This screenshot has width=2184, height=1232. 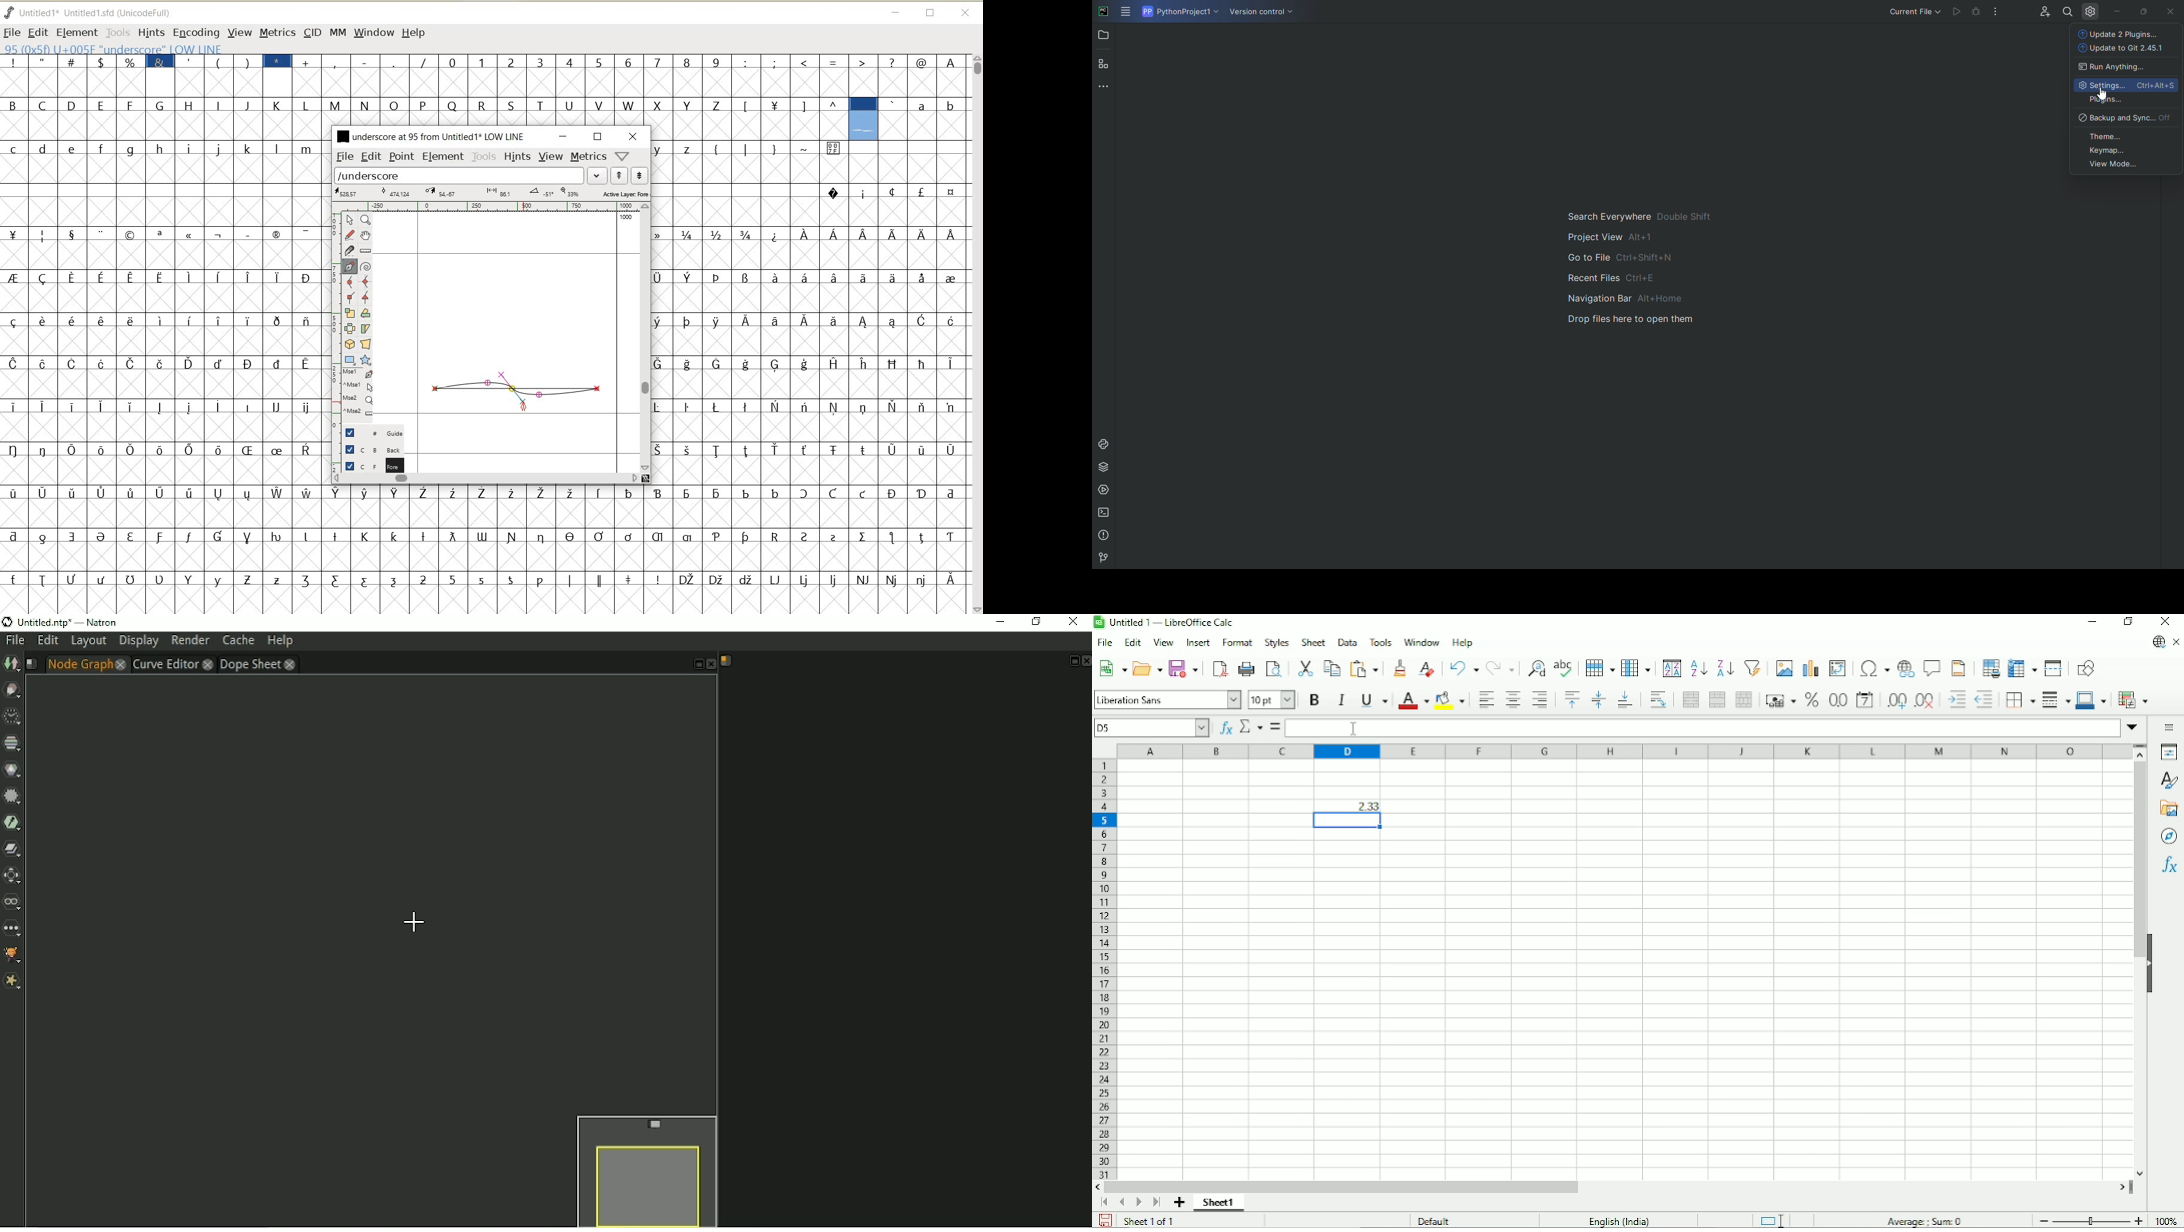 I want to click on cut splines in two, so click(x=348, y=250).